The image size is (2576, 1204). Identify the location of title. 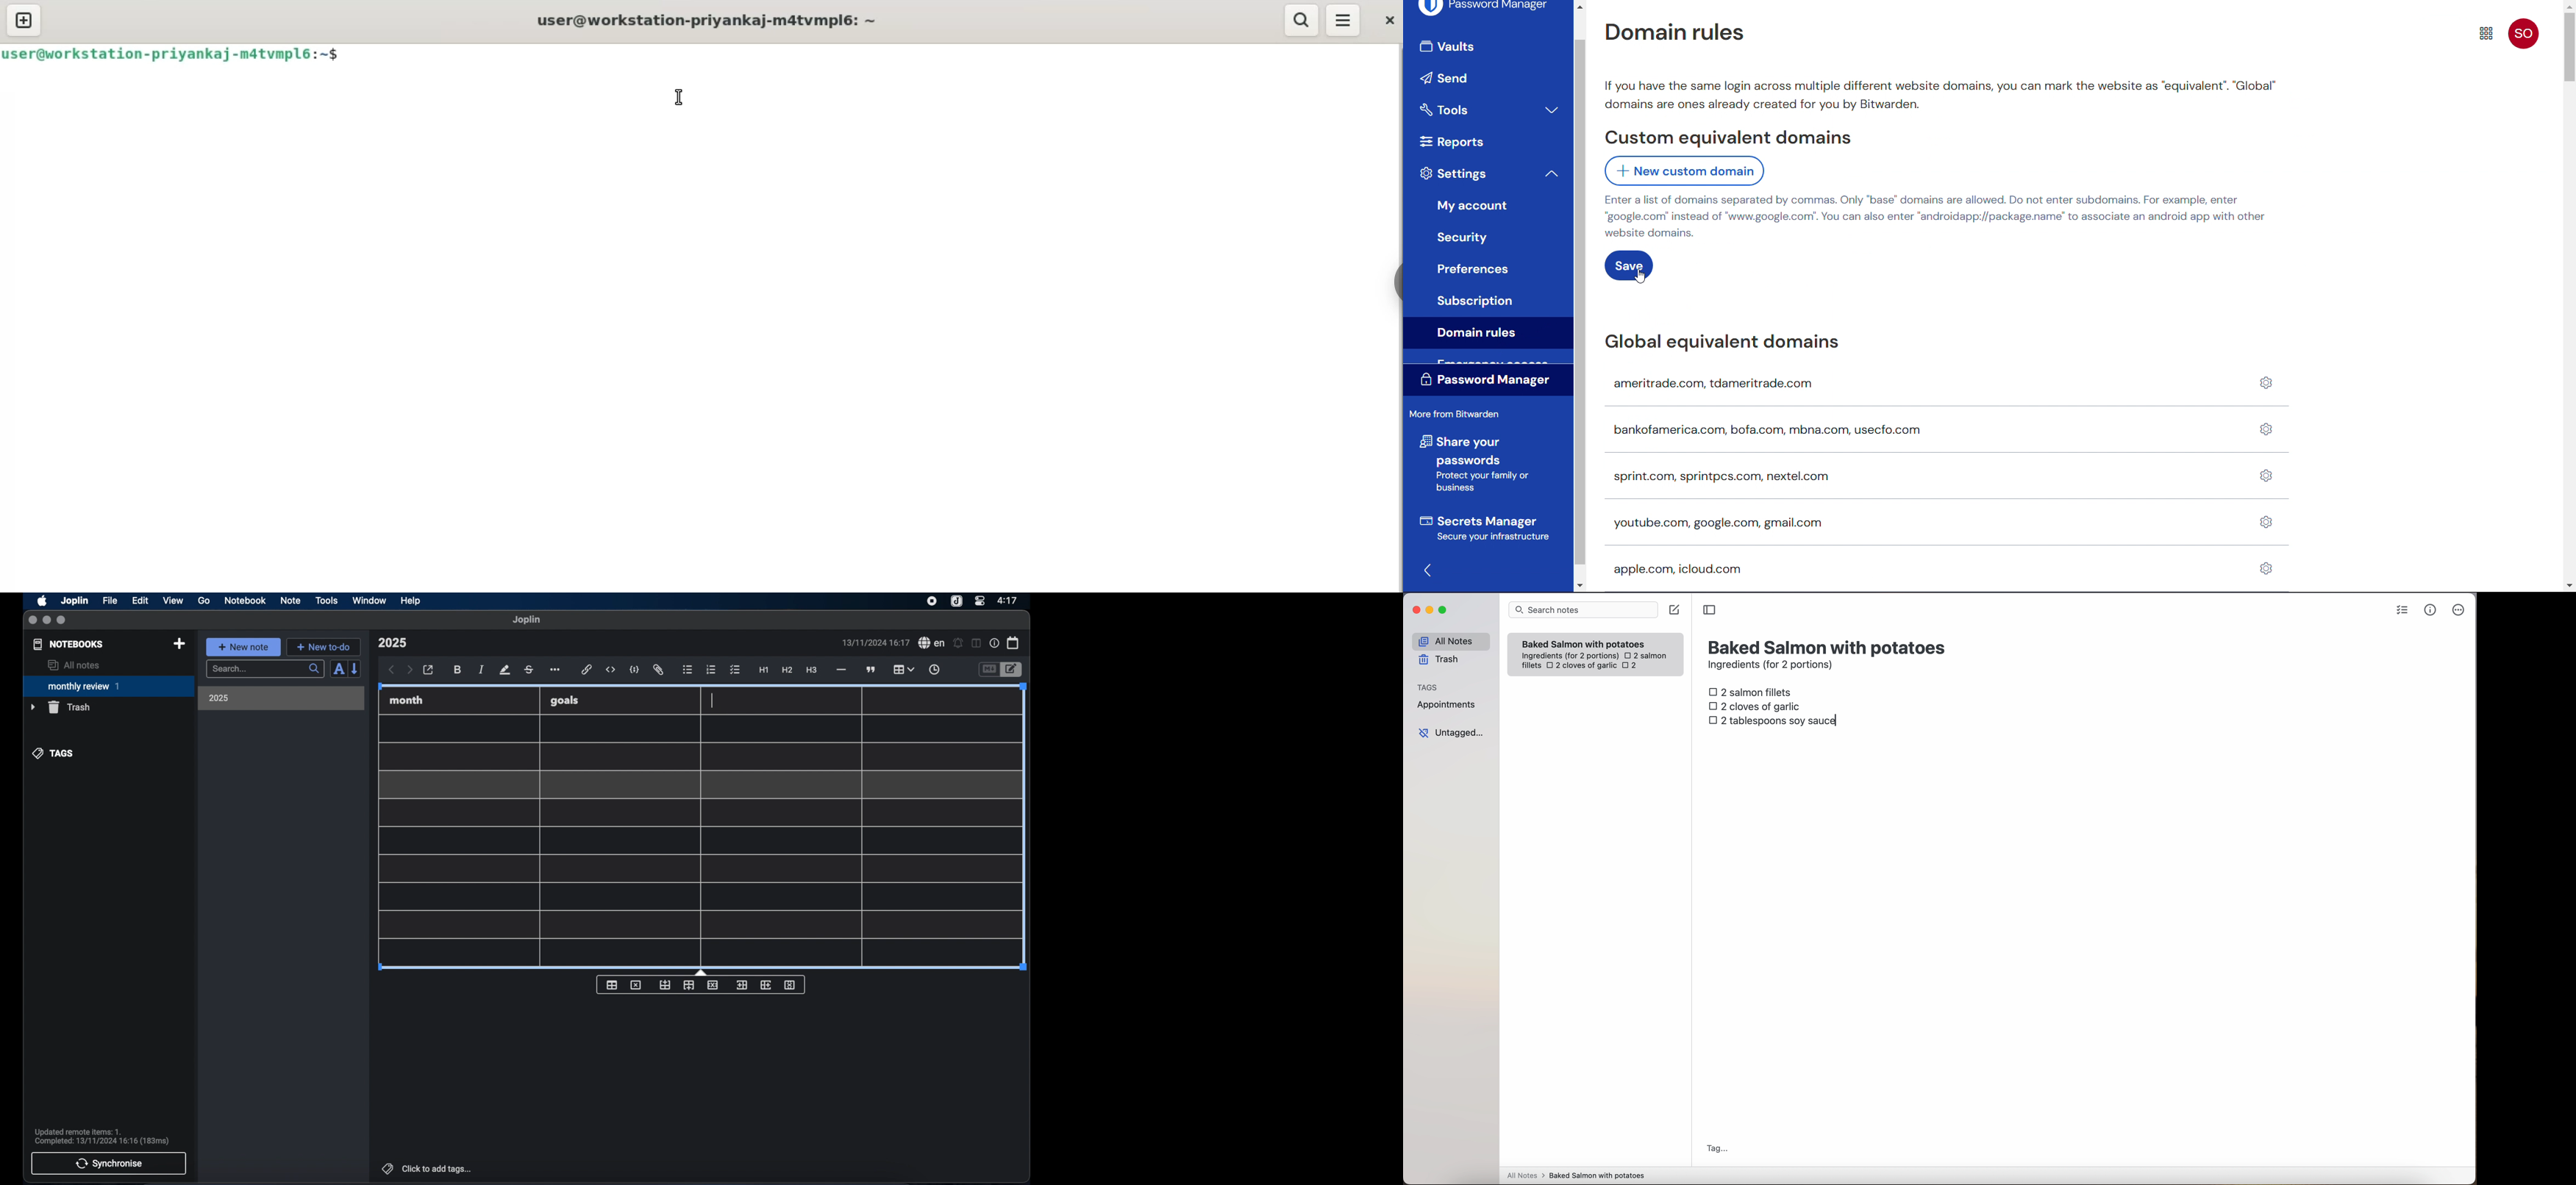
(1829, 646).